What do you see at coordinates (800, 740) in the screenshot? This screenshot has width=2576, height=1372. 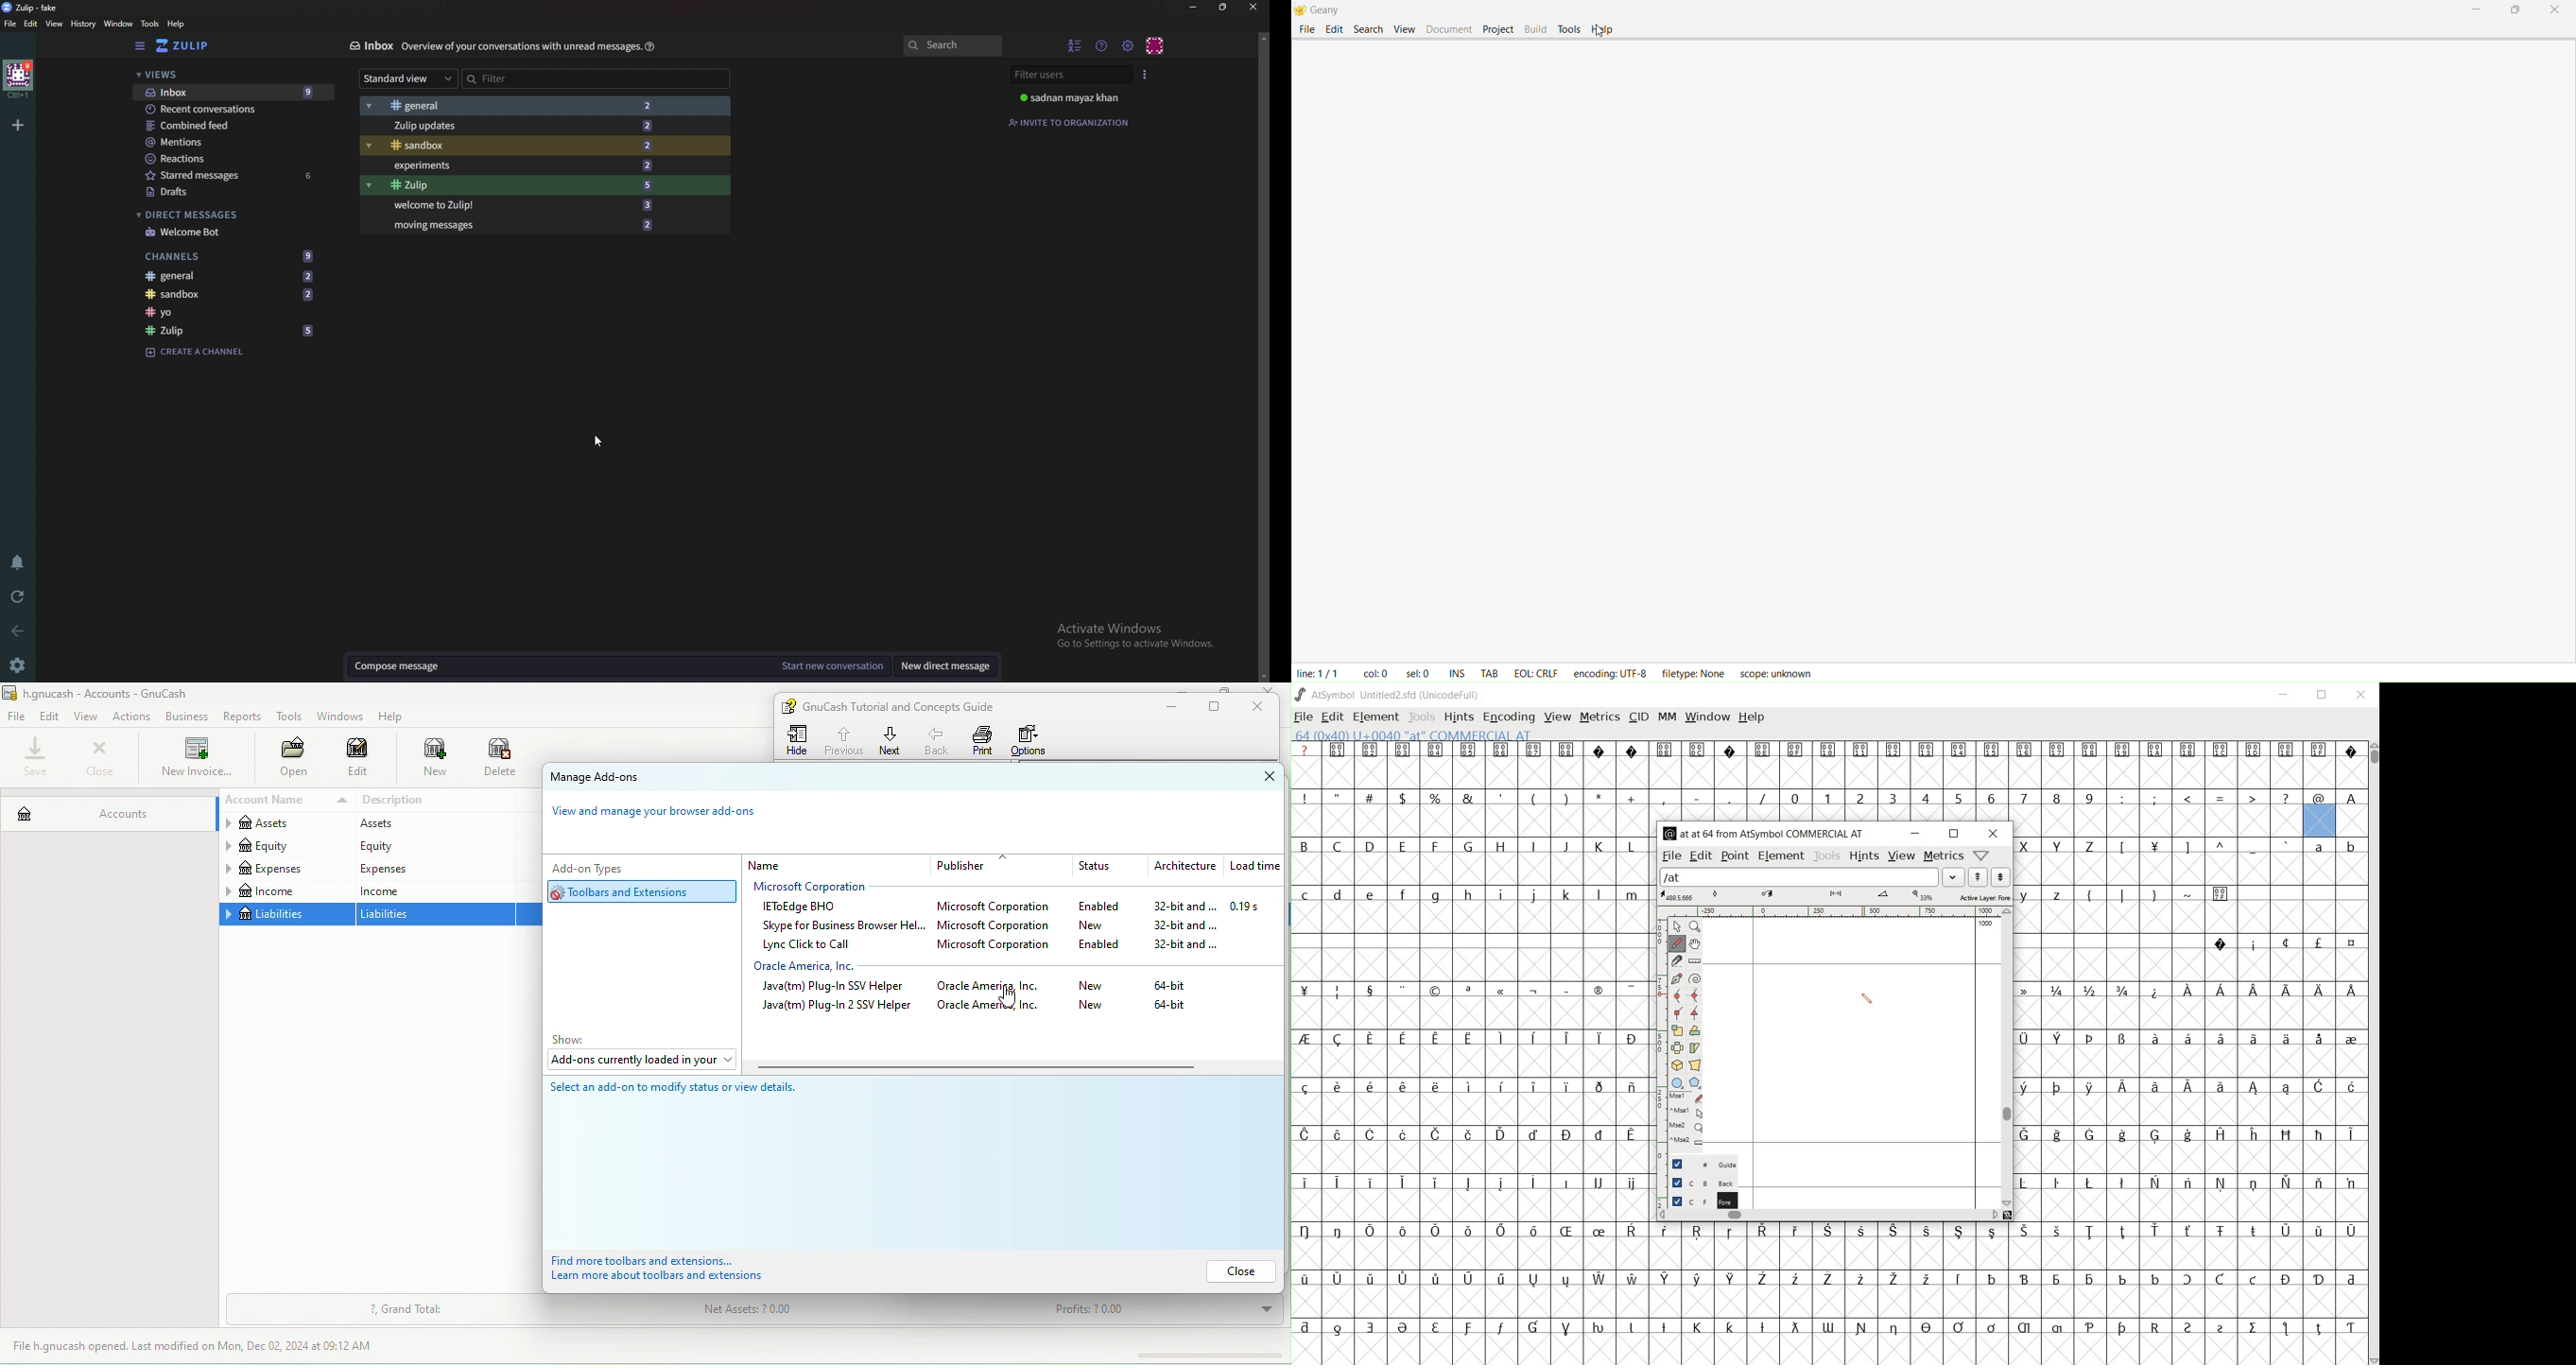 I see `hide` at bounding box center [800, 740].